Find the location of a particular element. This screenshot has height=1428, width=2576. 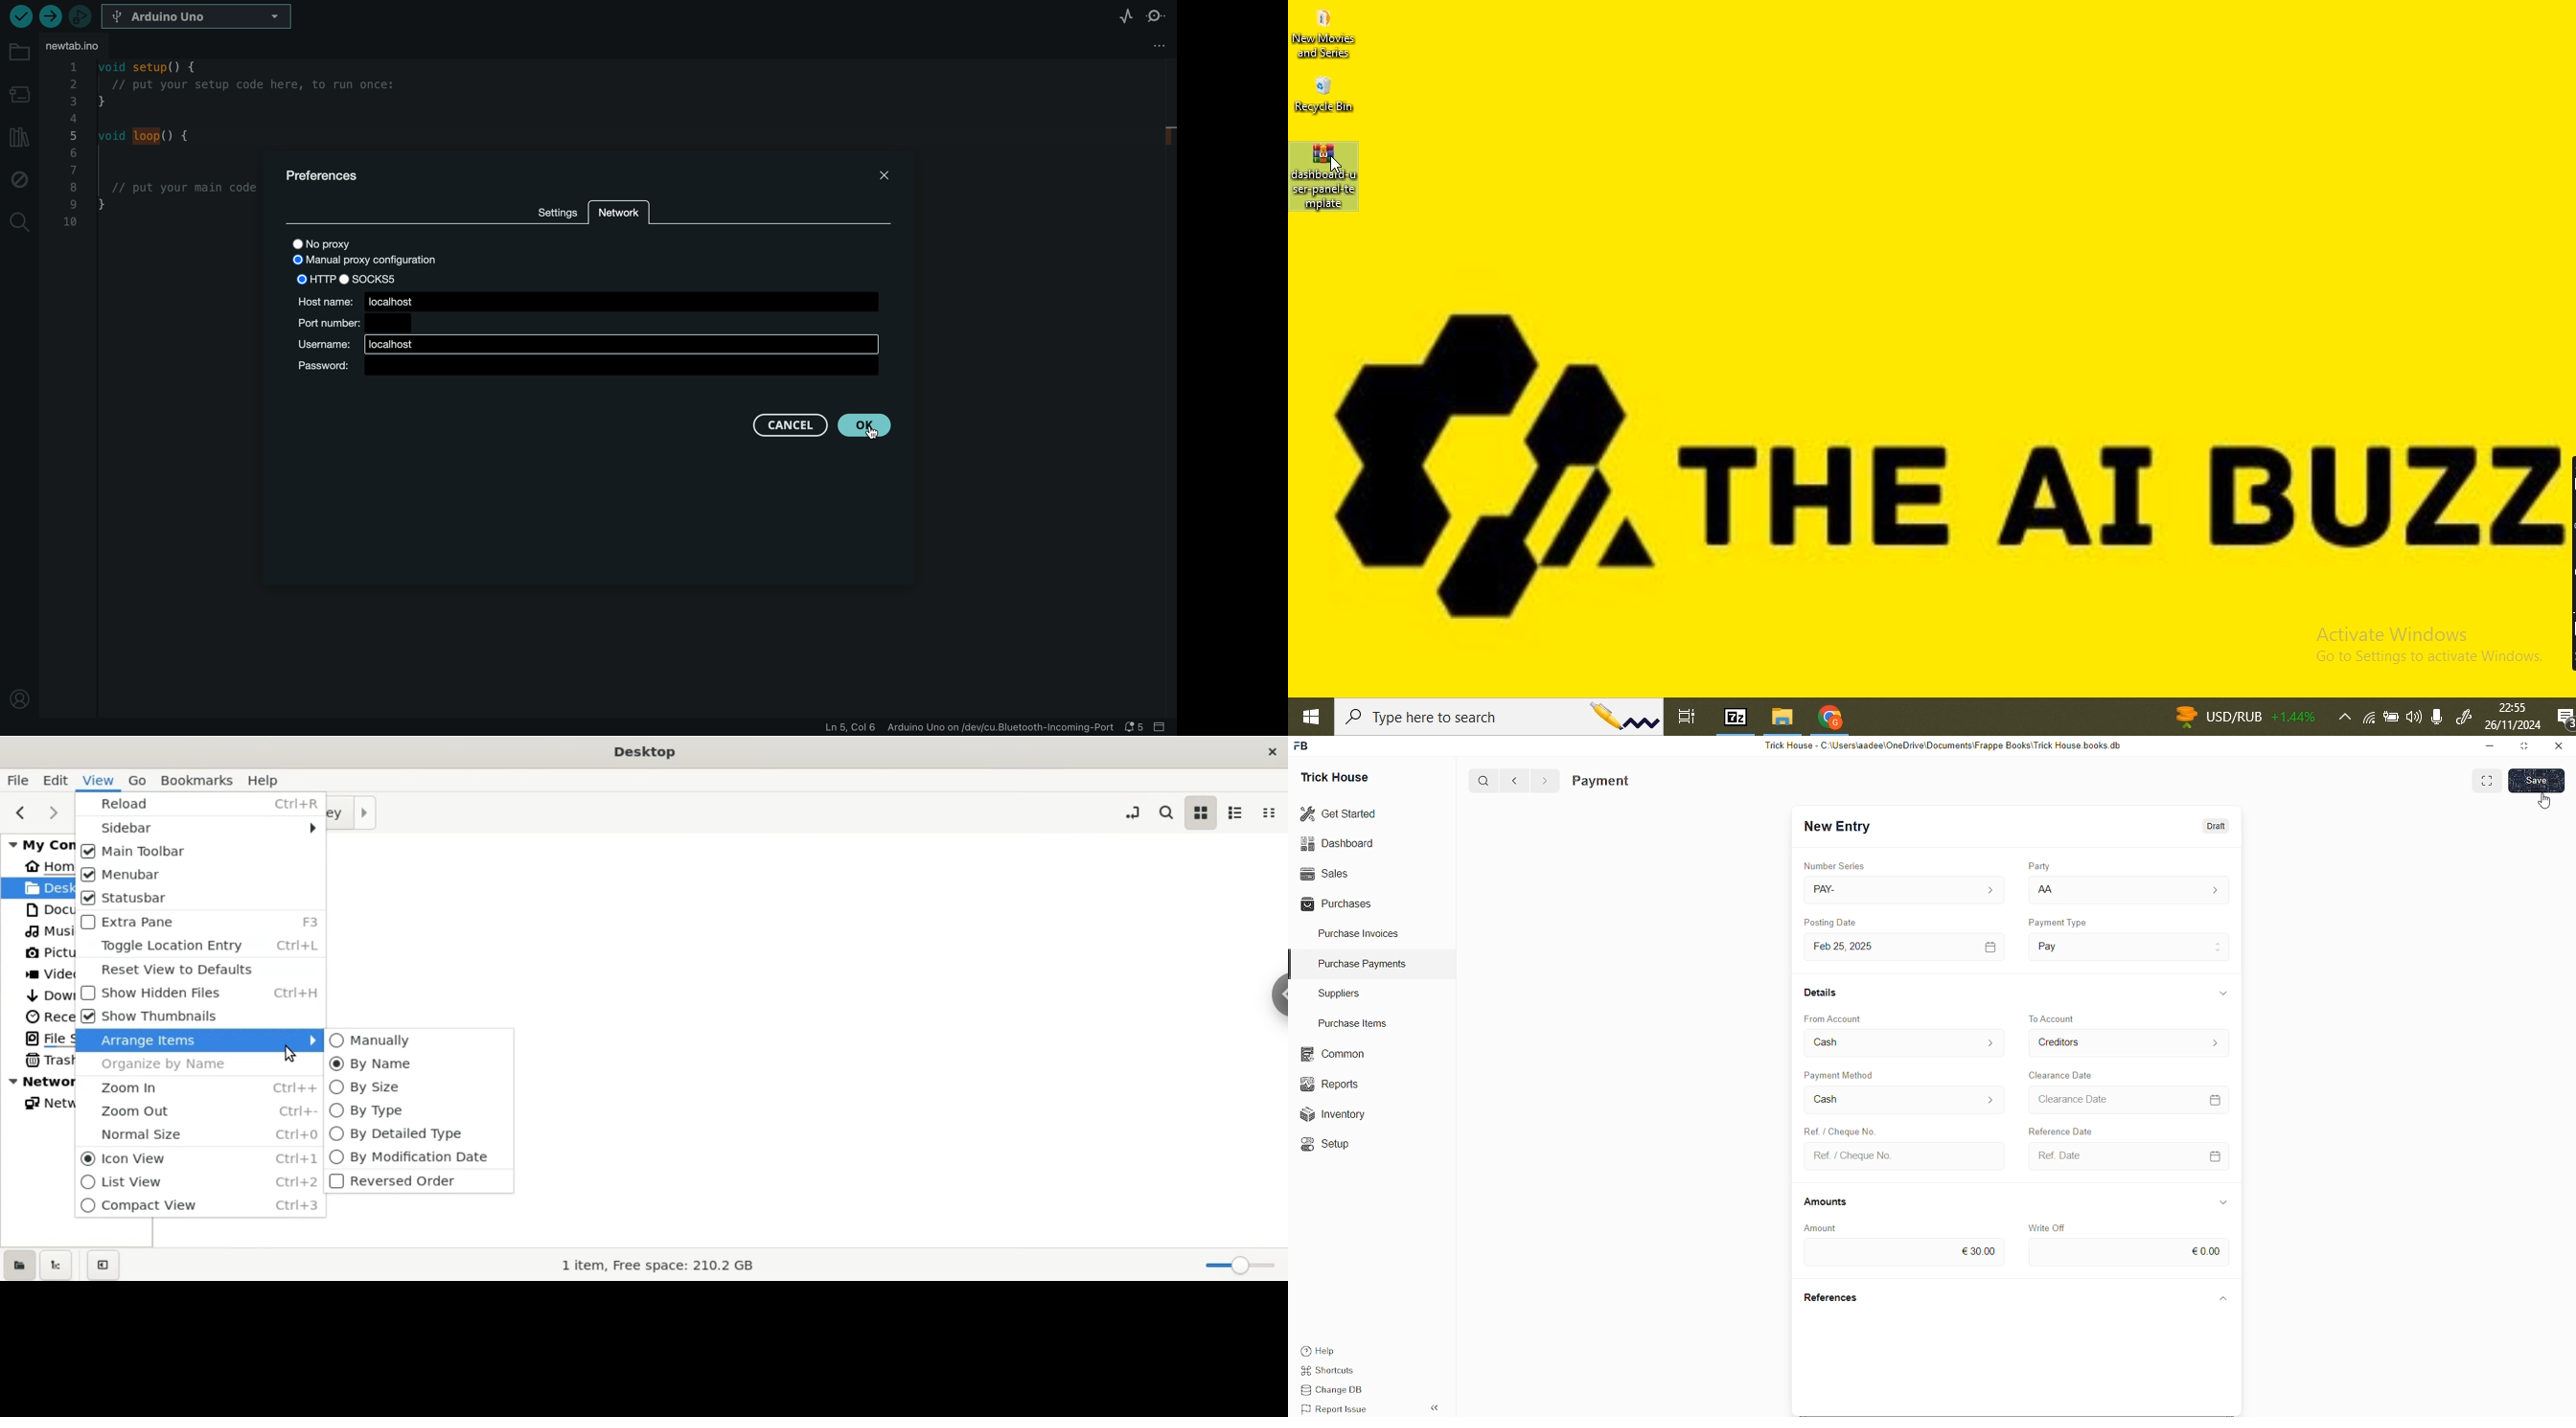

close sidebar is located at coordinates (109, 1264).